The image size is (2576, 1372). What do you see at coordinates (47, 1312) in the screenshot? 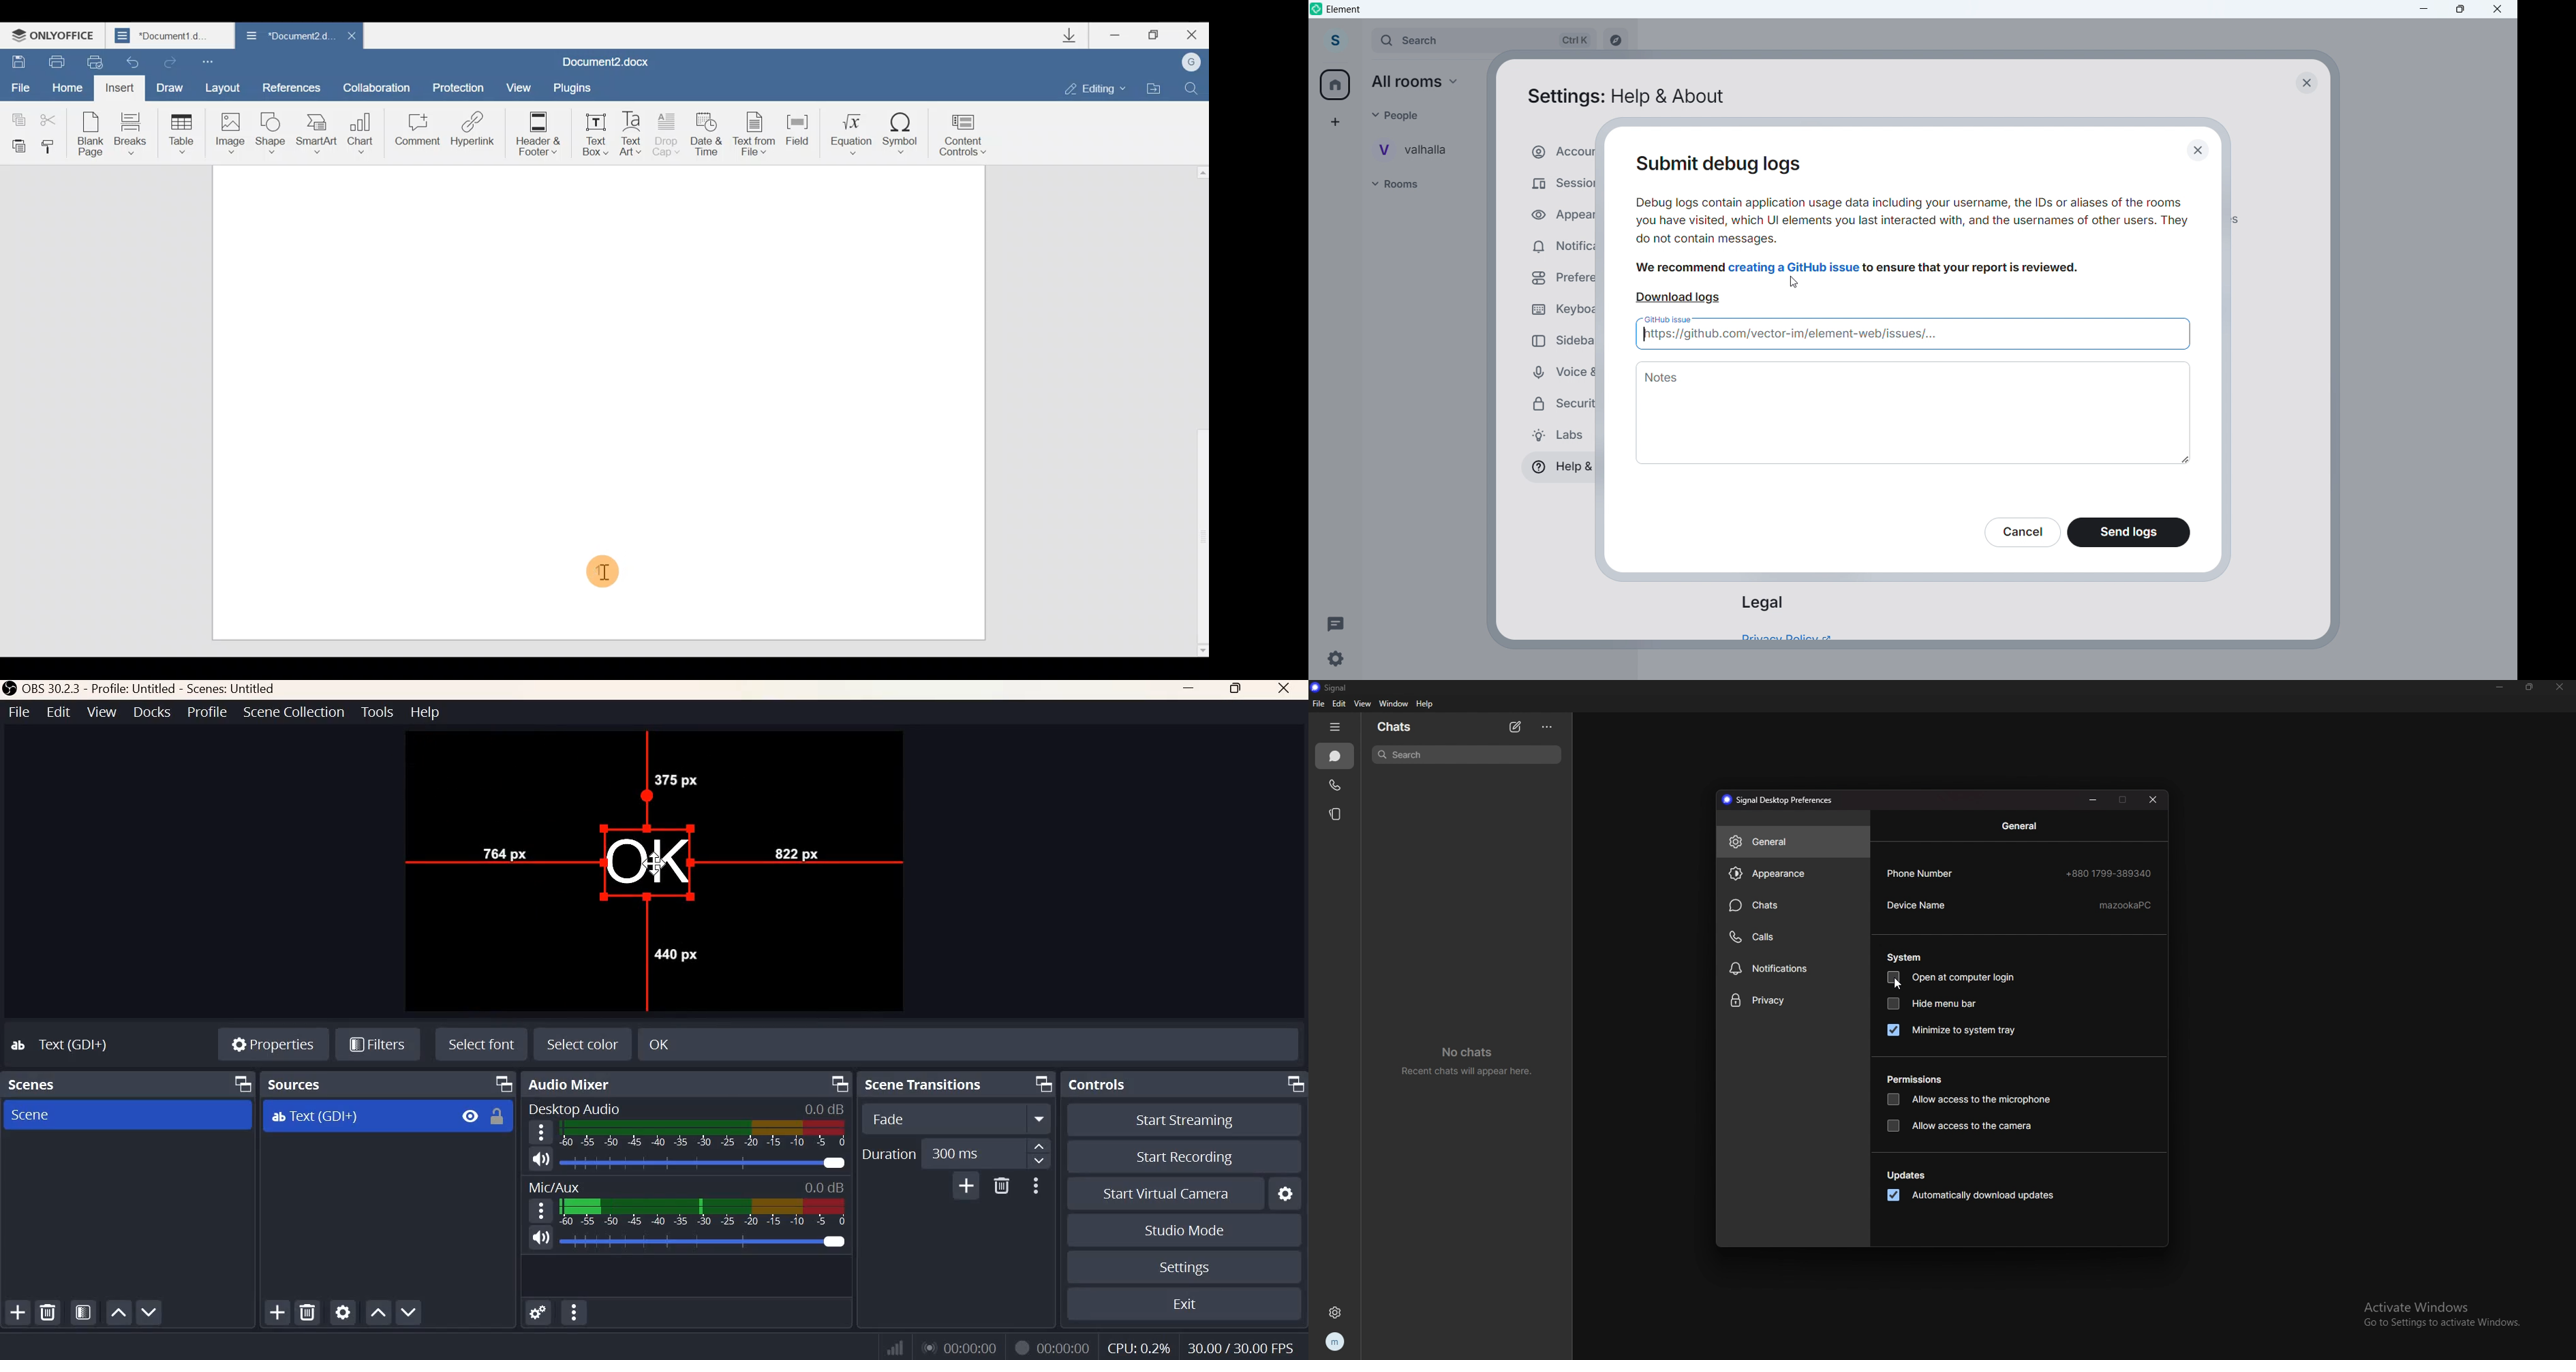
I see `Remove scene` at bounding box center [47, 1312].